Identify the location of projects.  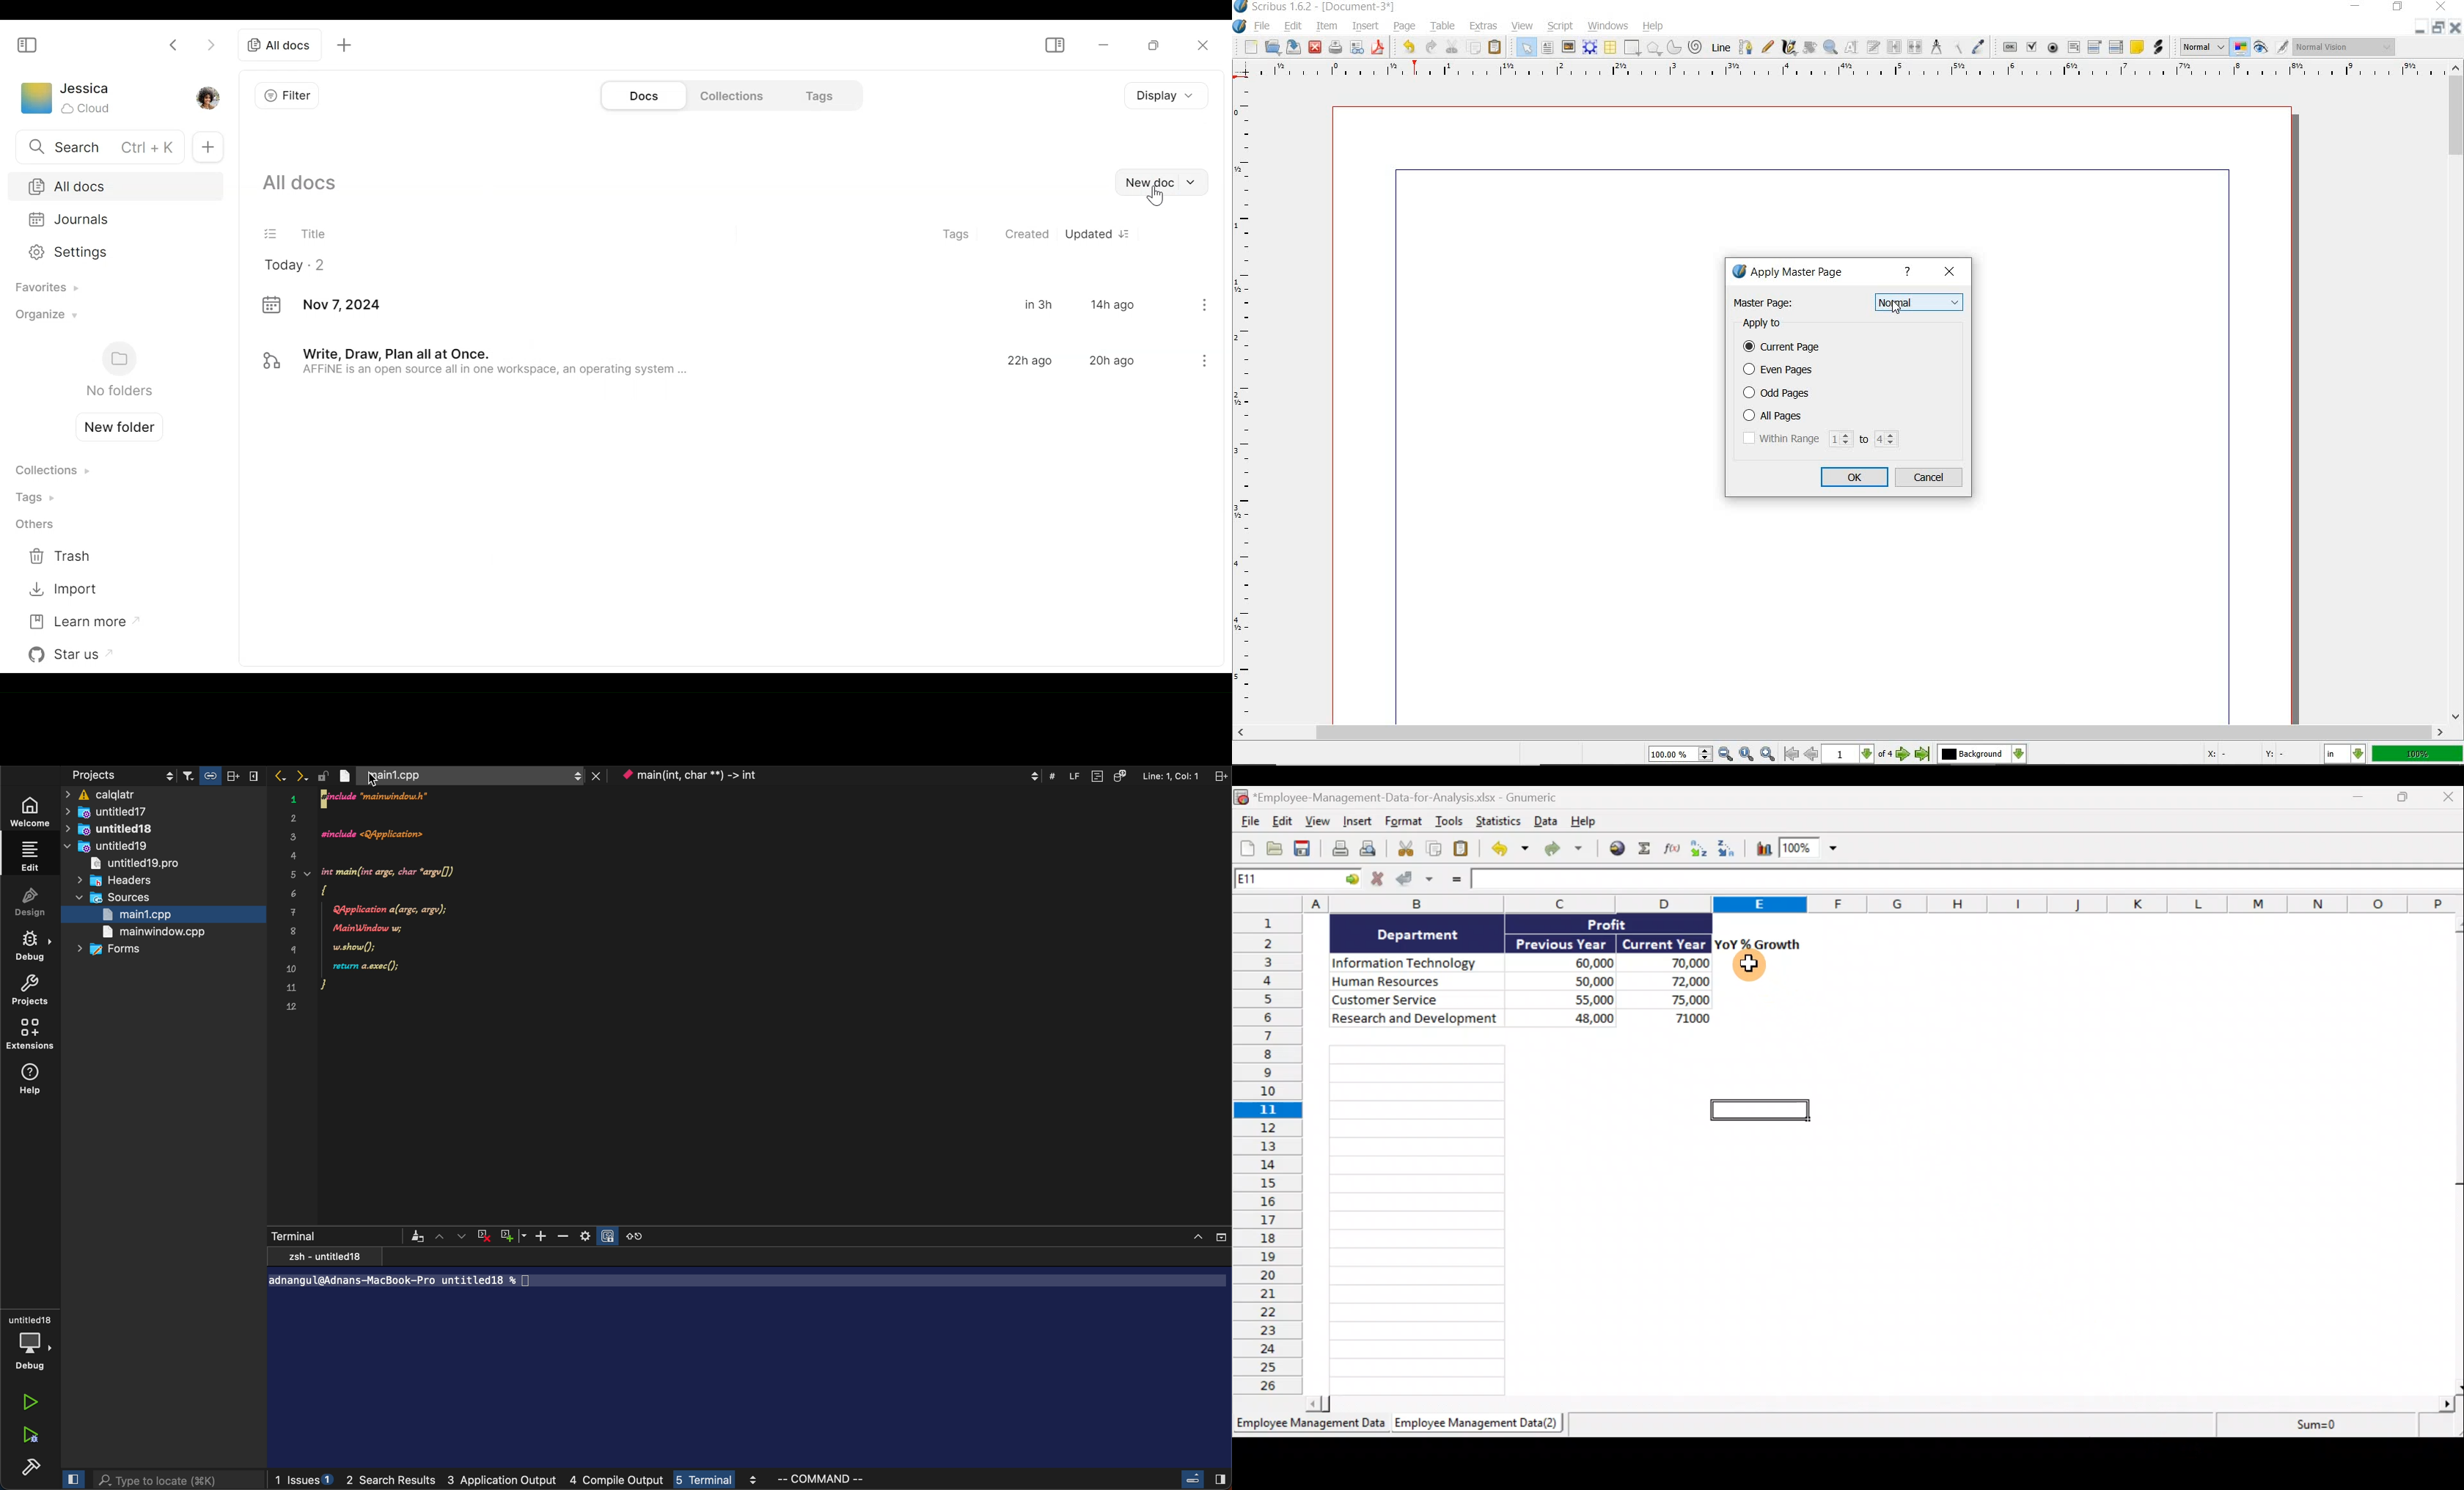
(120, 776).